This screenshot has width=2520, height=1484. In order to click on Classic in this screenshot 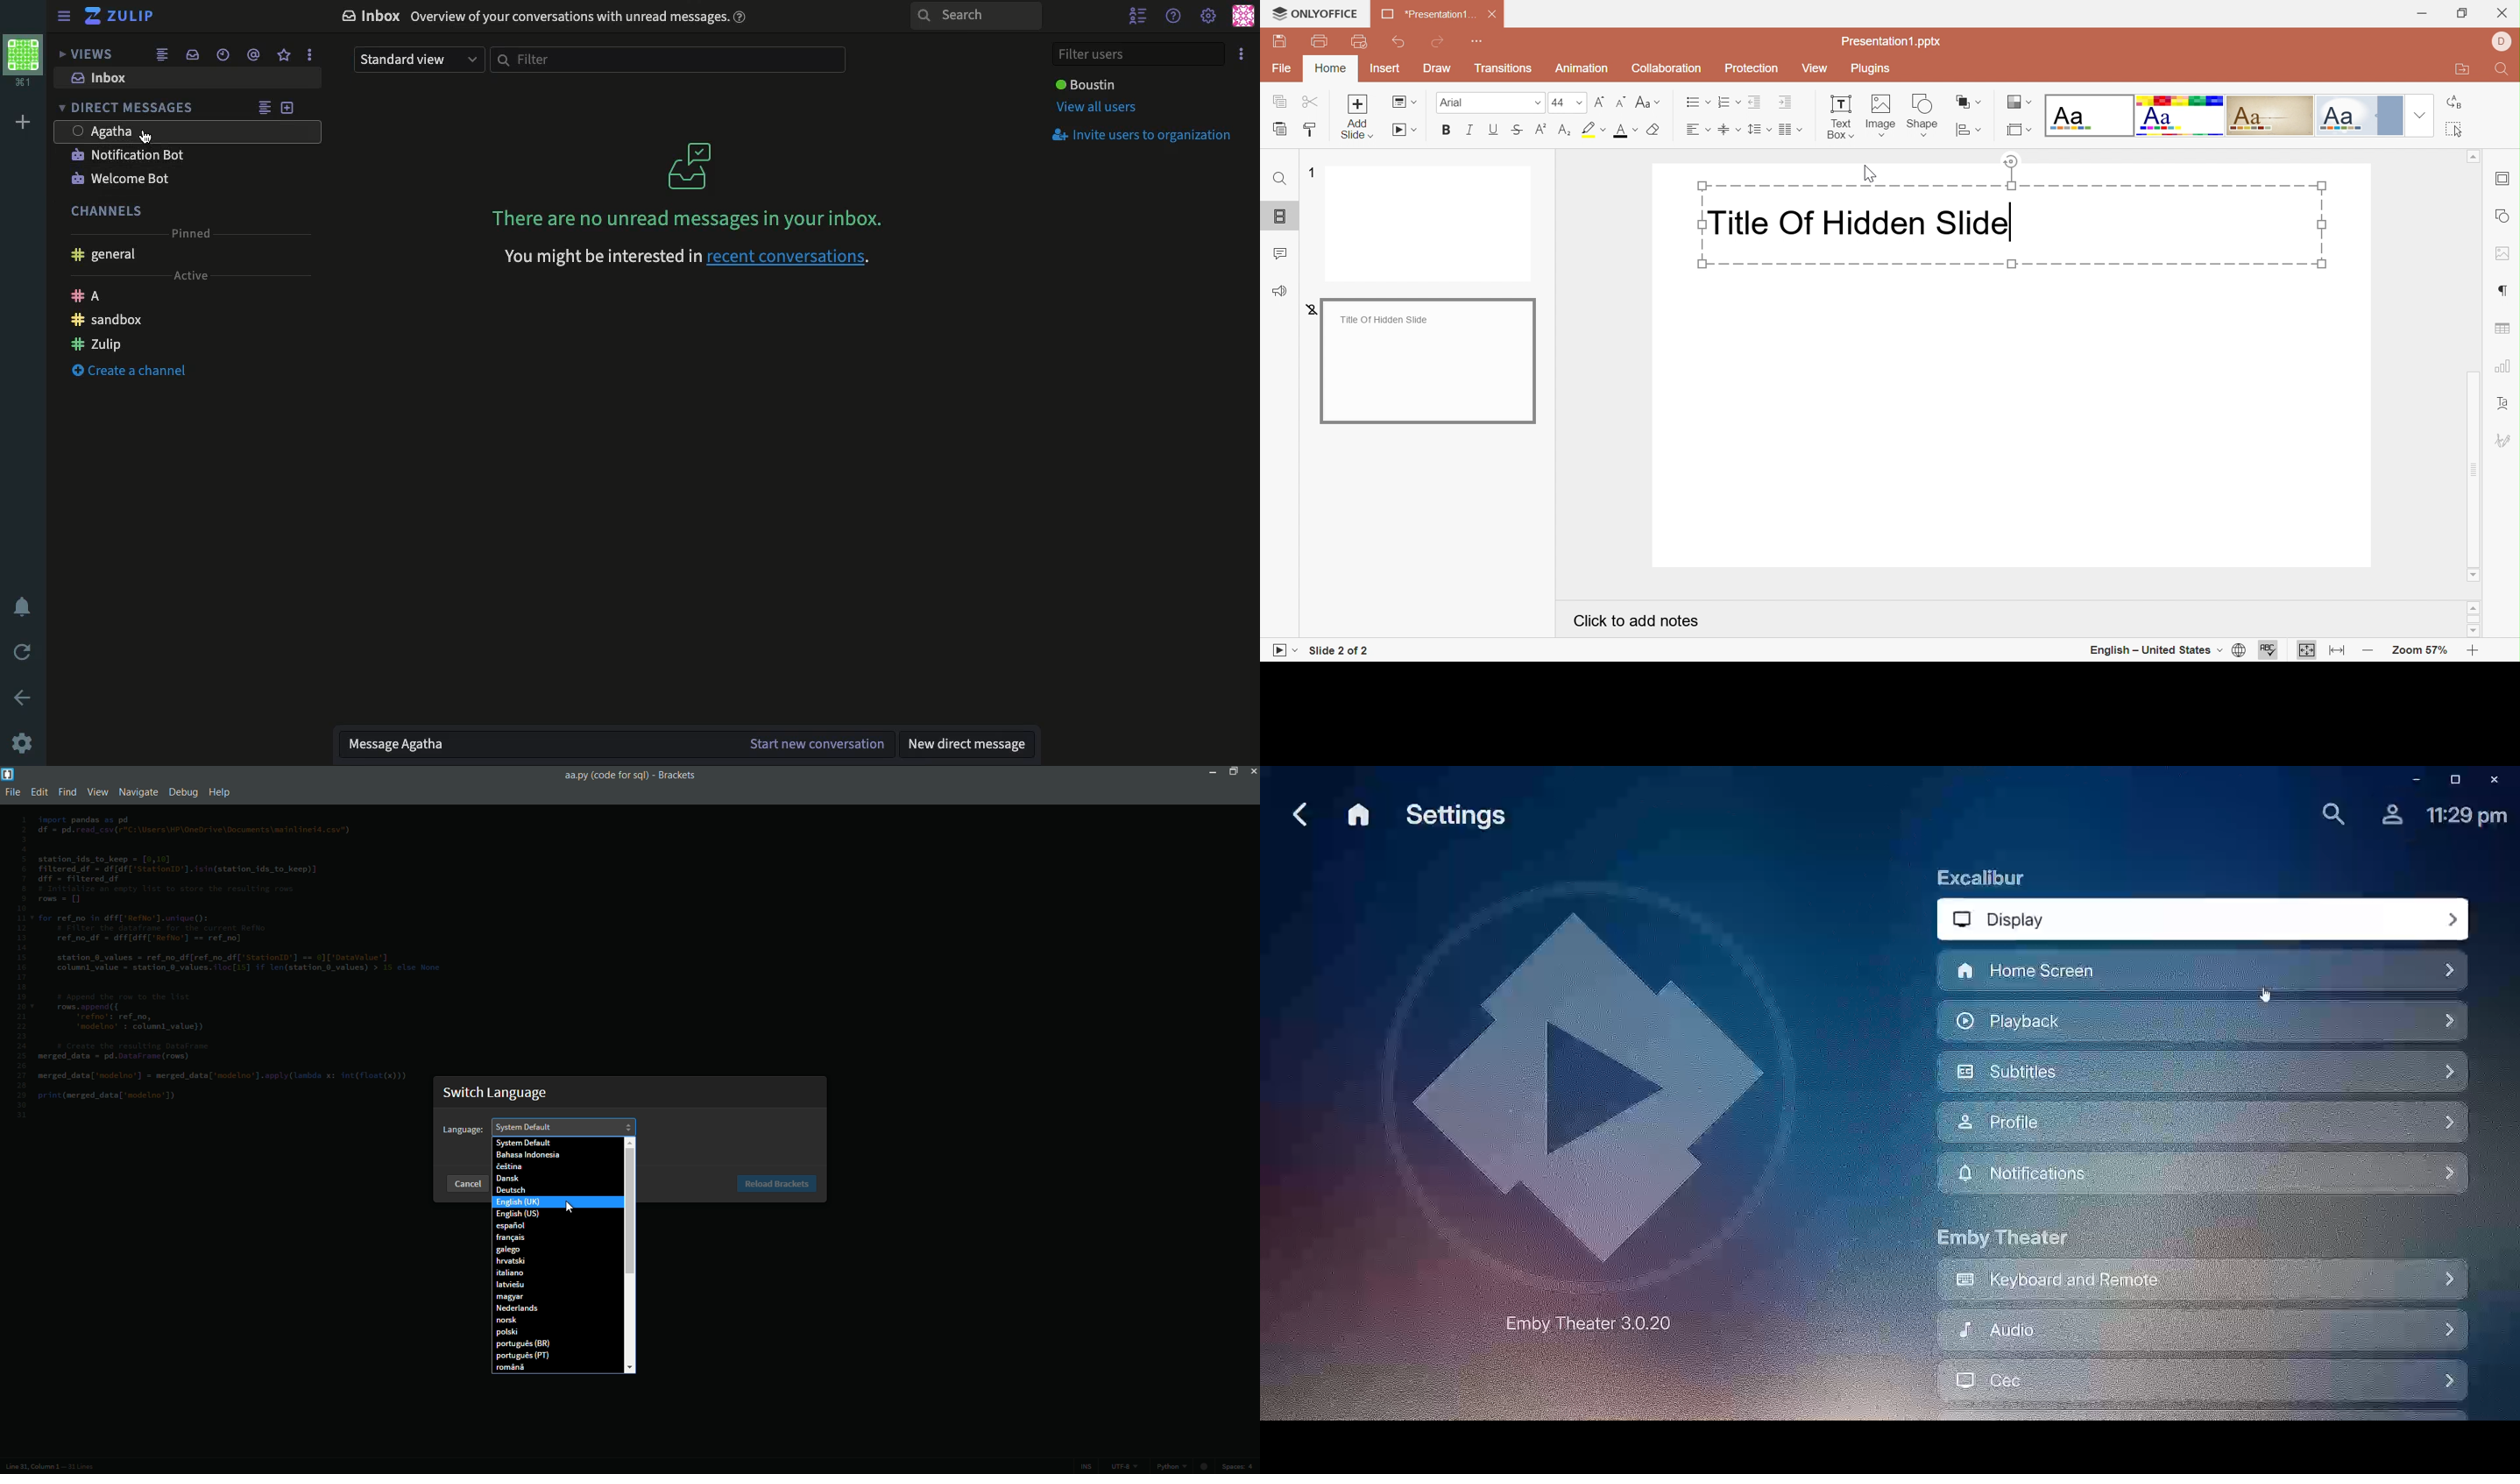, I will do `click(2268, 116)`.